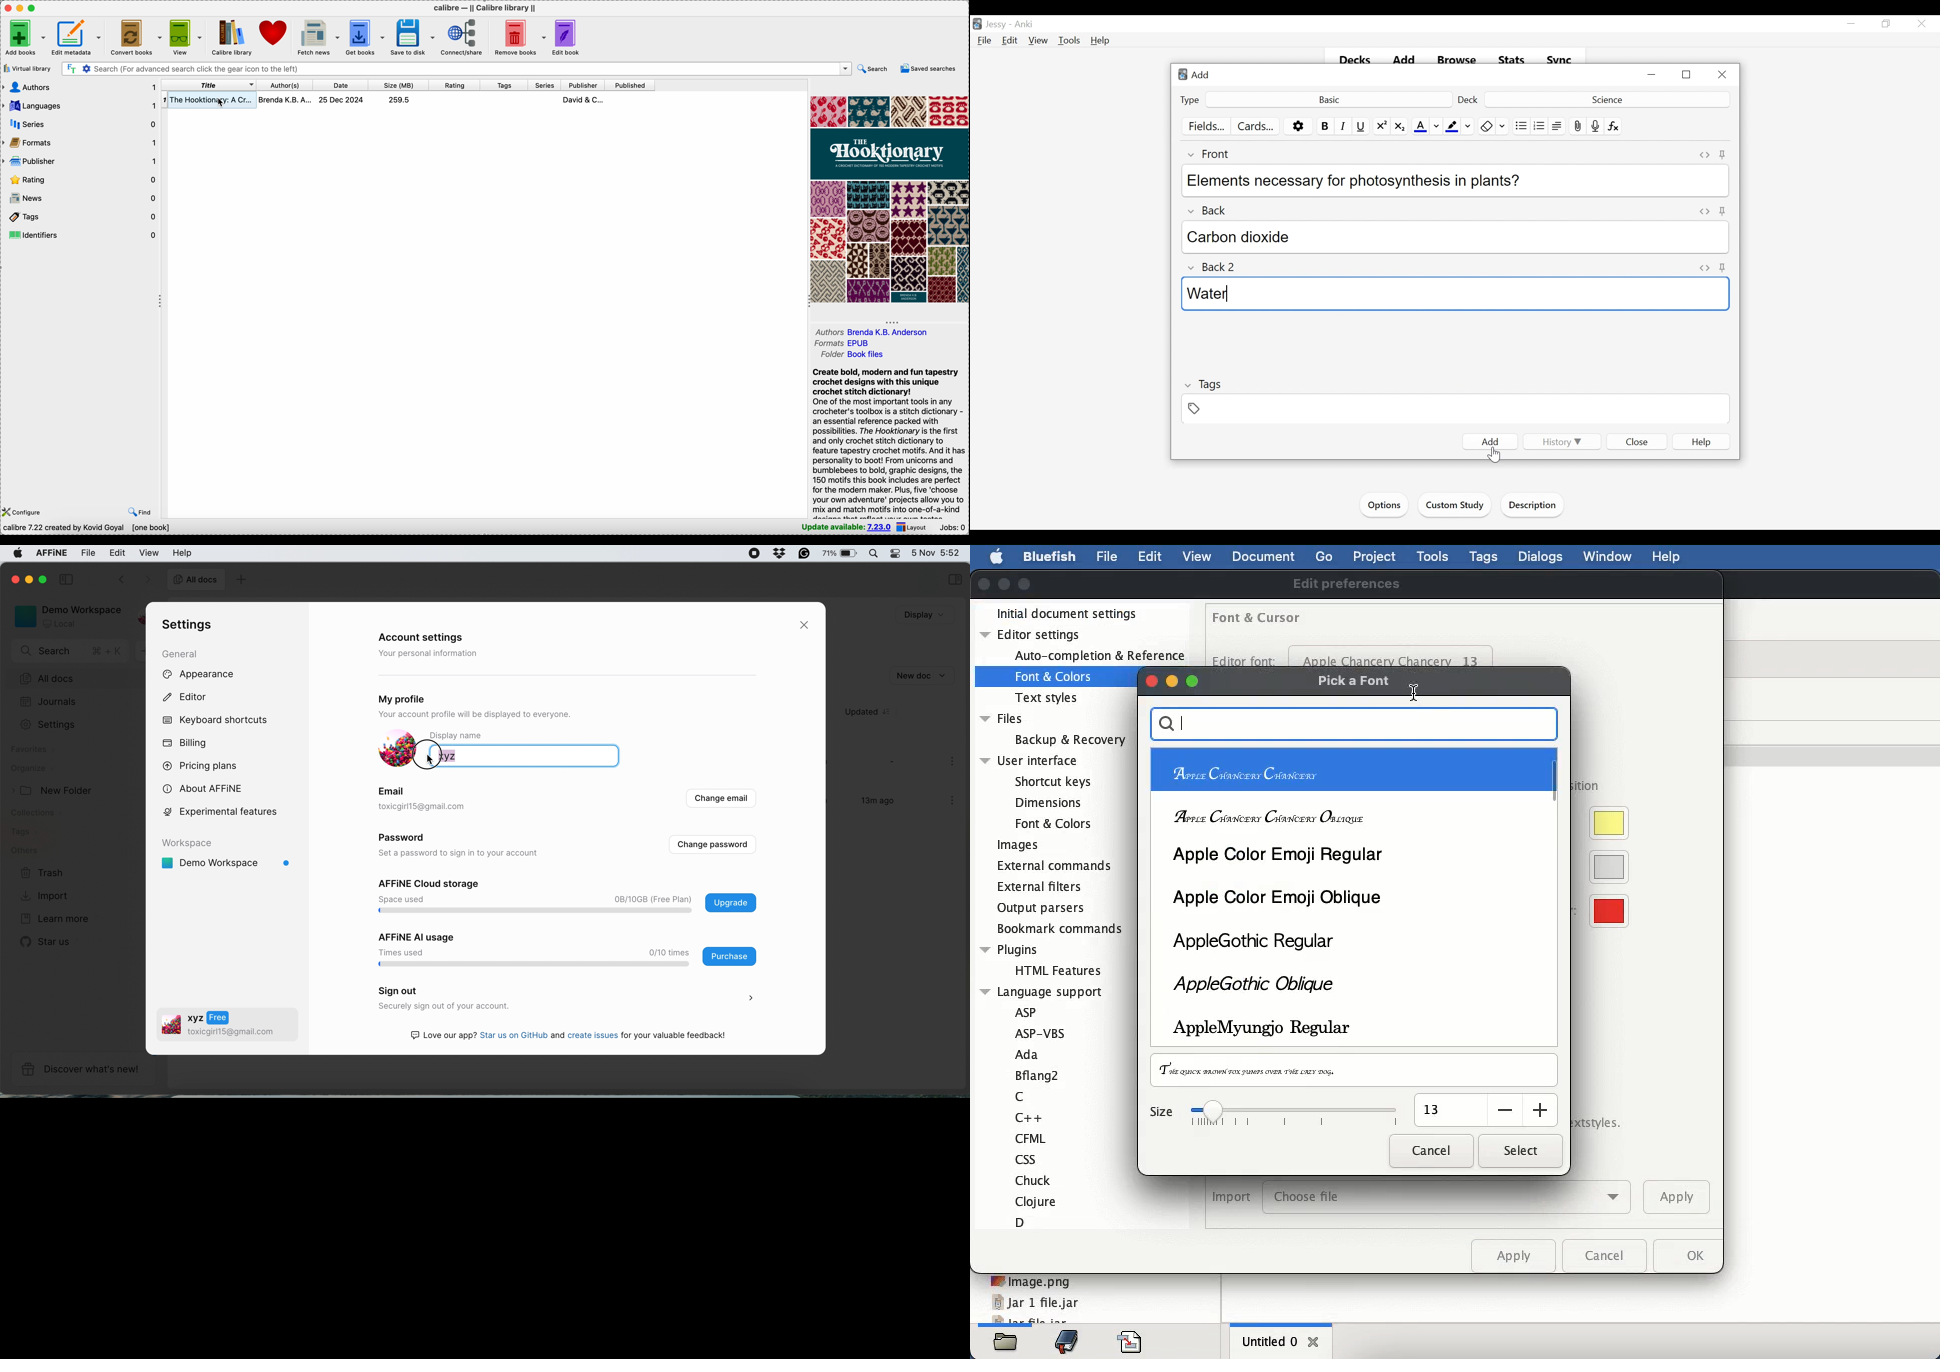 The height and width of the screenshot is (1372, 1960). What do you see at coordinates (409, 101) in the screenshot?
I see `click on book` at bounding box center [409, 101].